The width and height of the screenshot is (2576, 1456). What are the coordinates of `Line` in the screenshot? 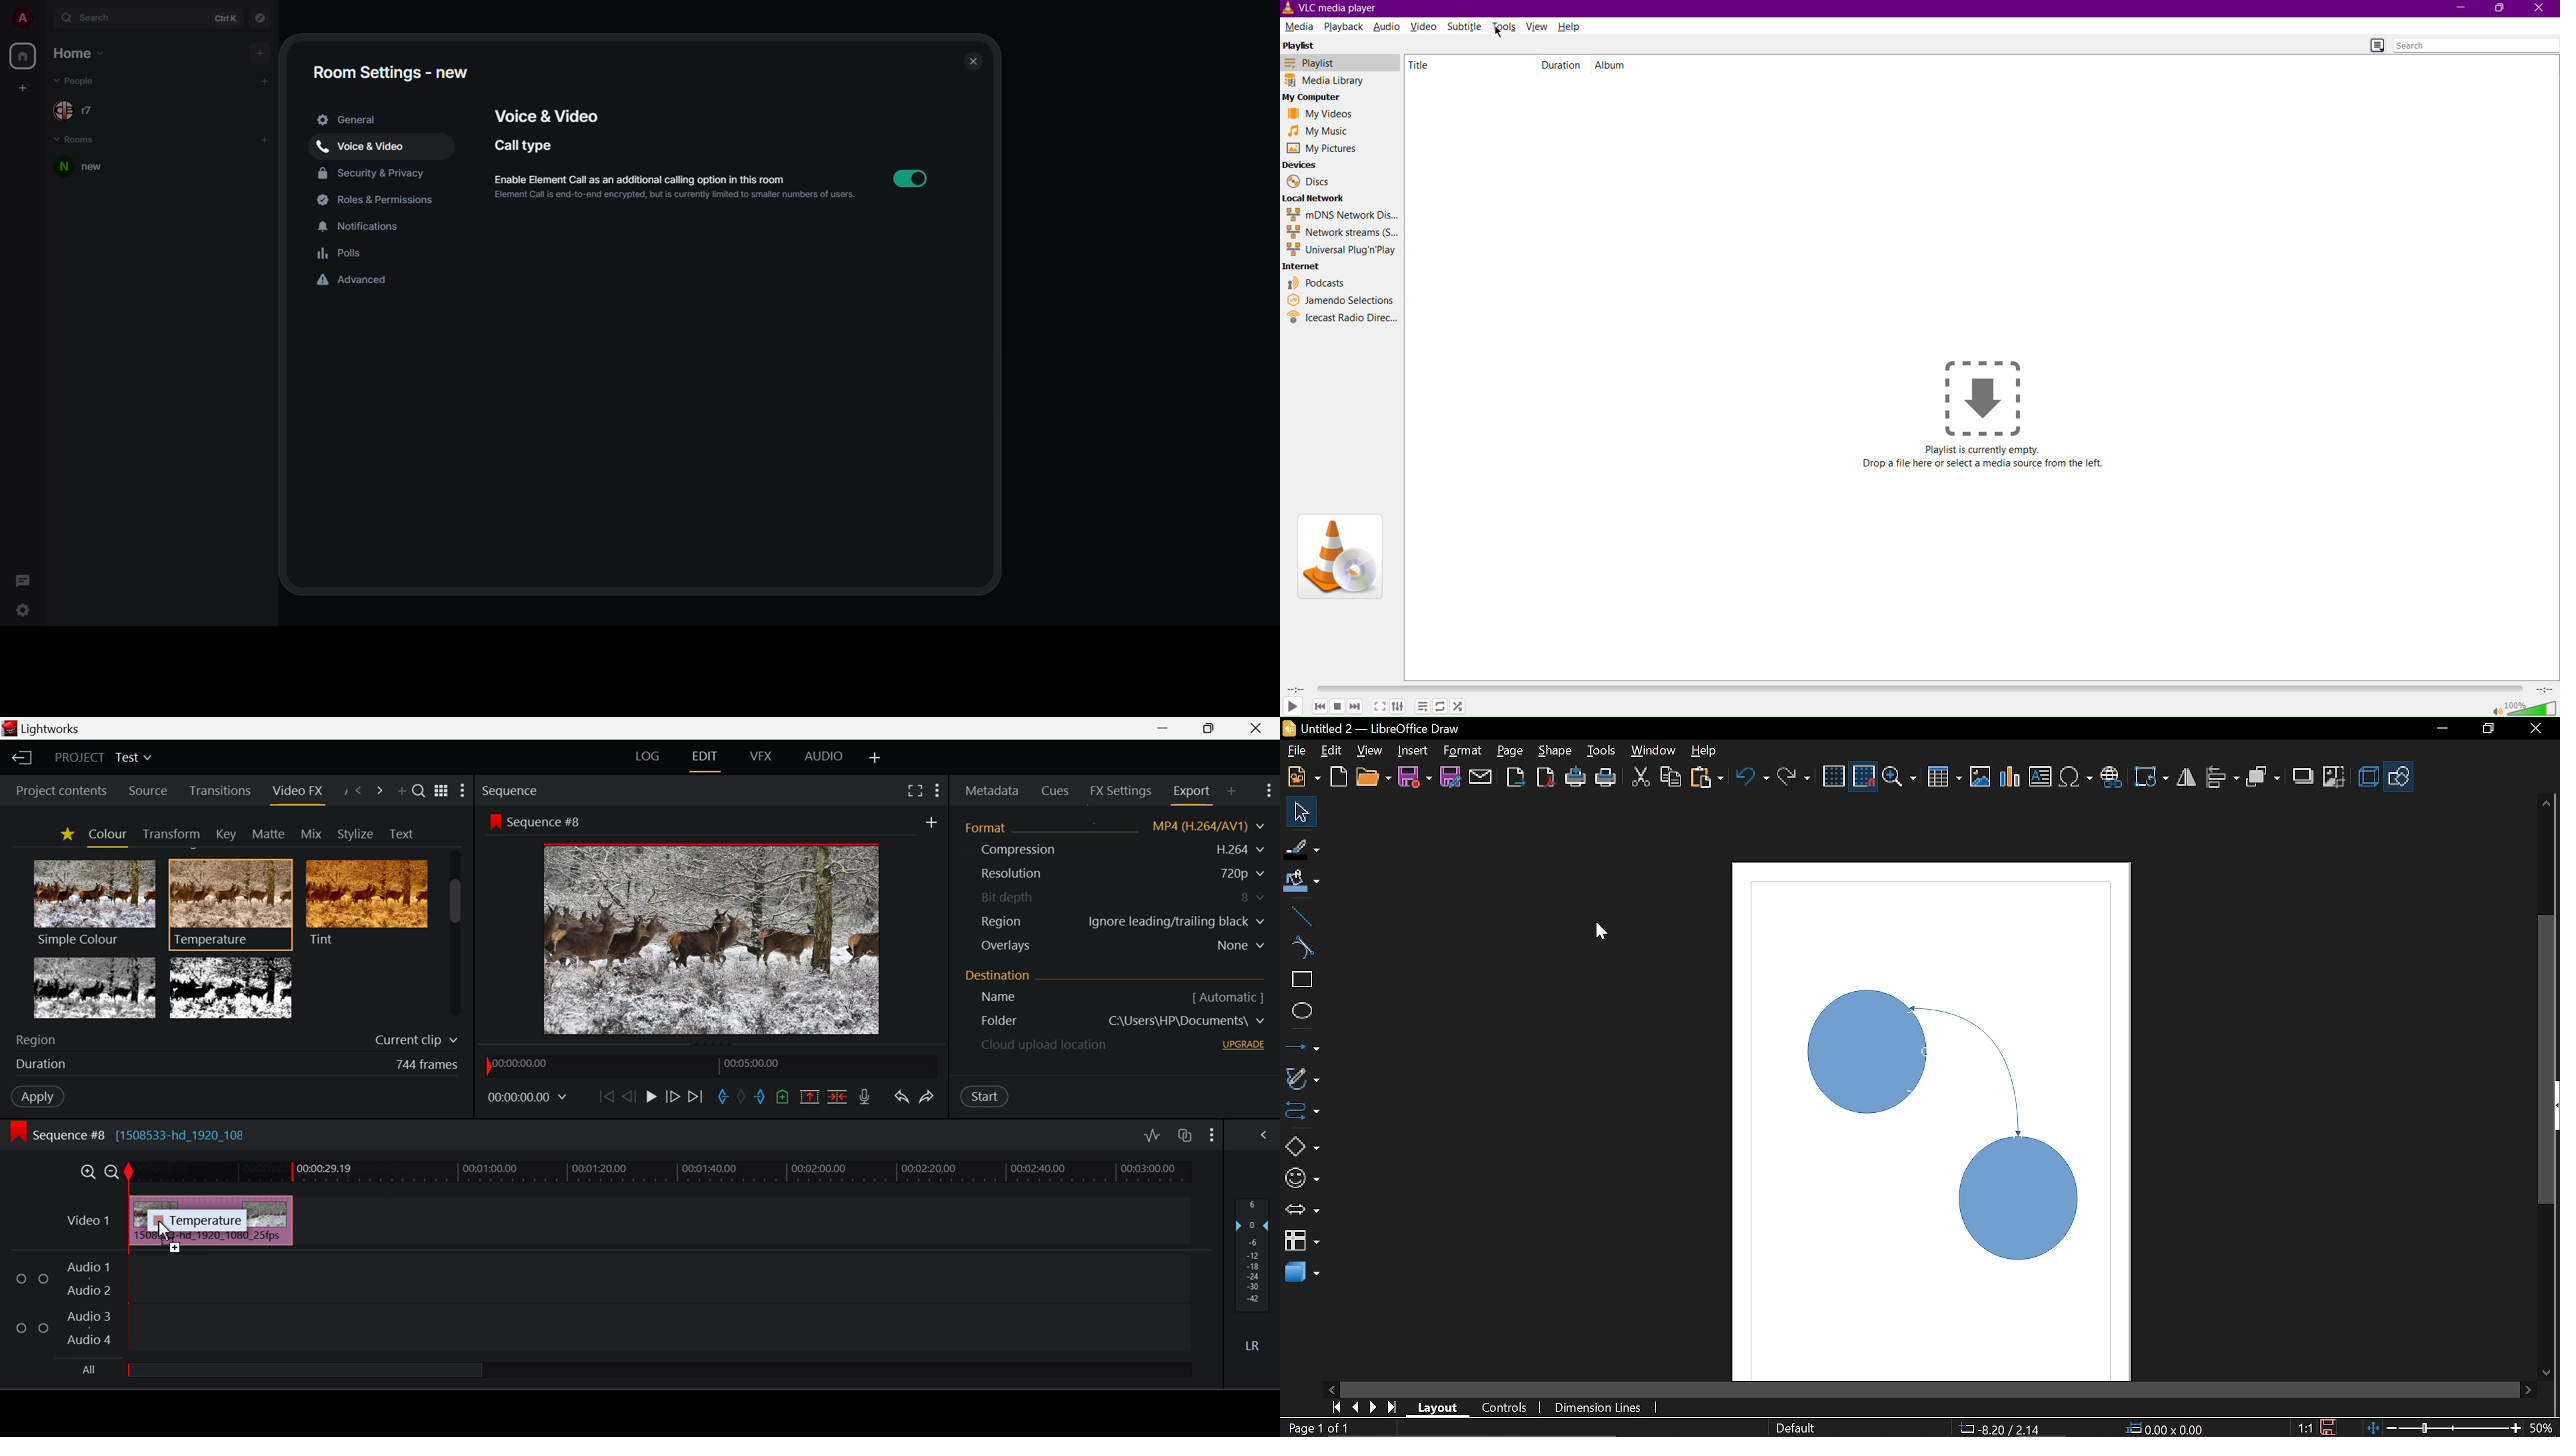 It's located at (1299, 917).